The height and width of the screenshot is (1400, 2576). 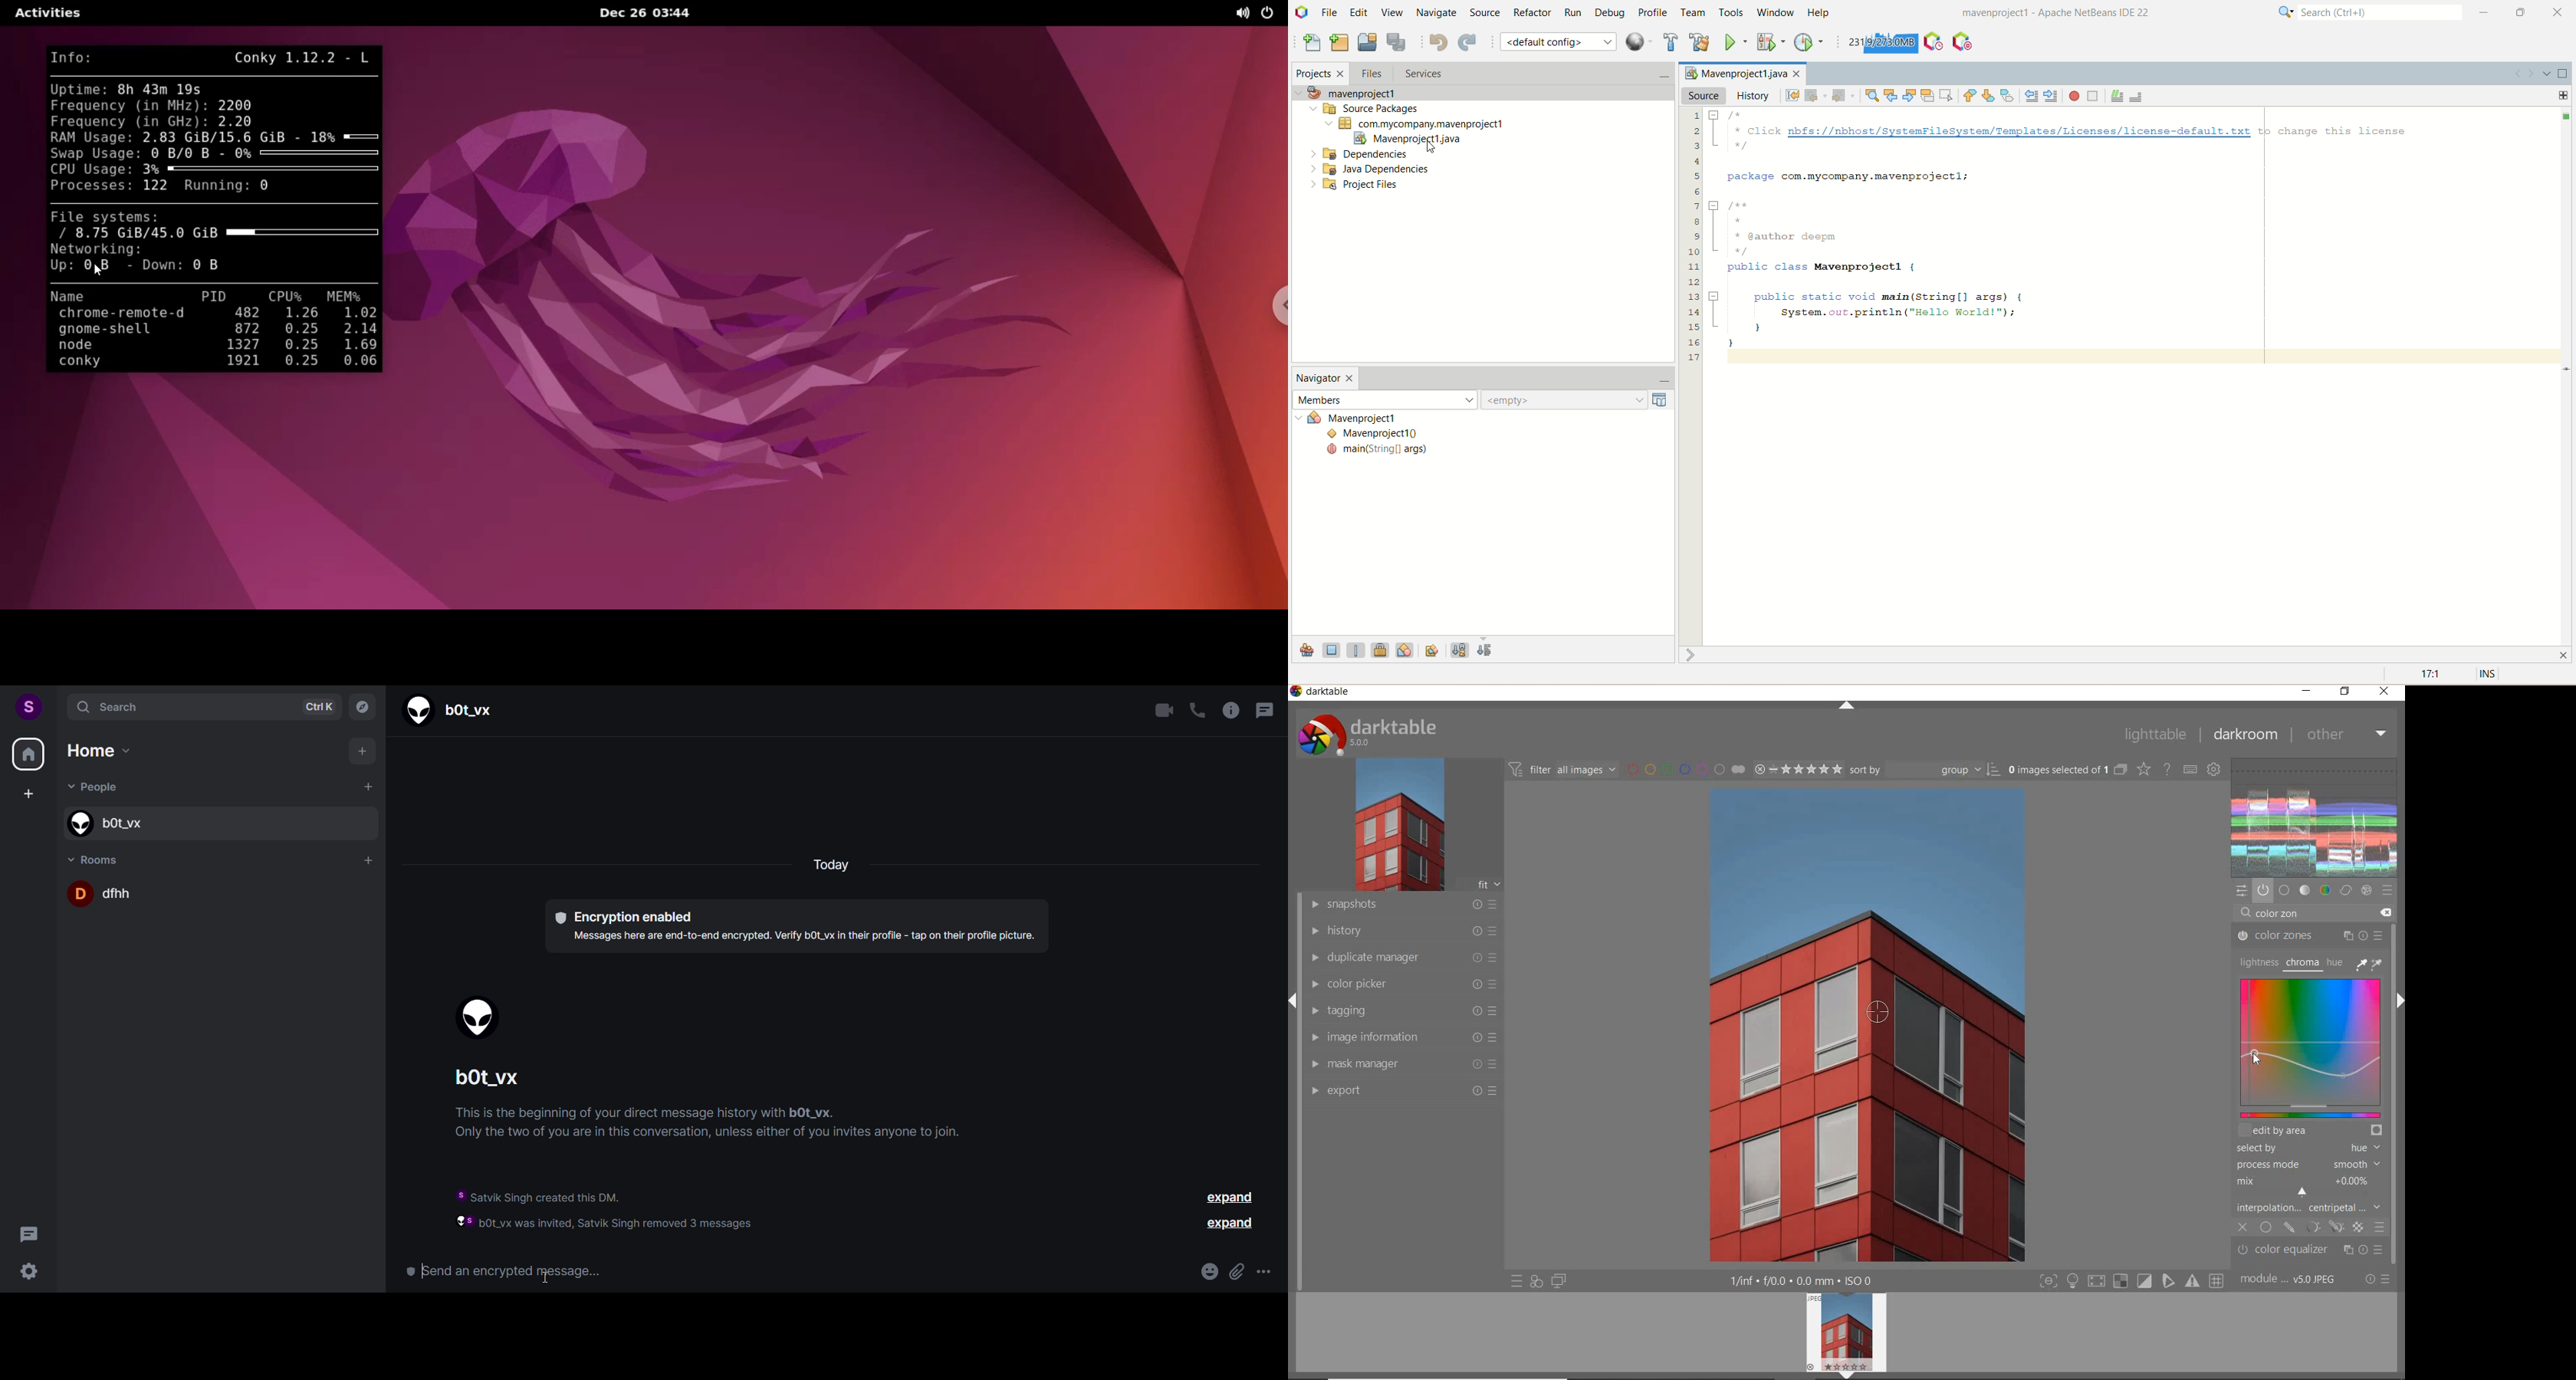 What do you see at coordinates (830, 866) in the screenshot?
I see `today` at bounding box center [830, 866].